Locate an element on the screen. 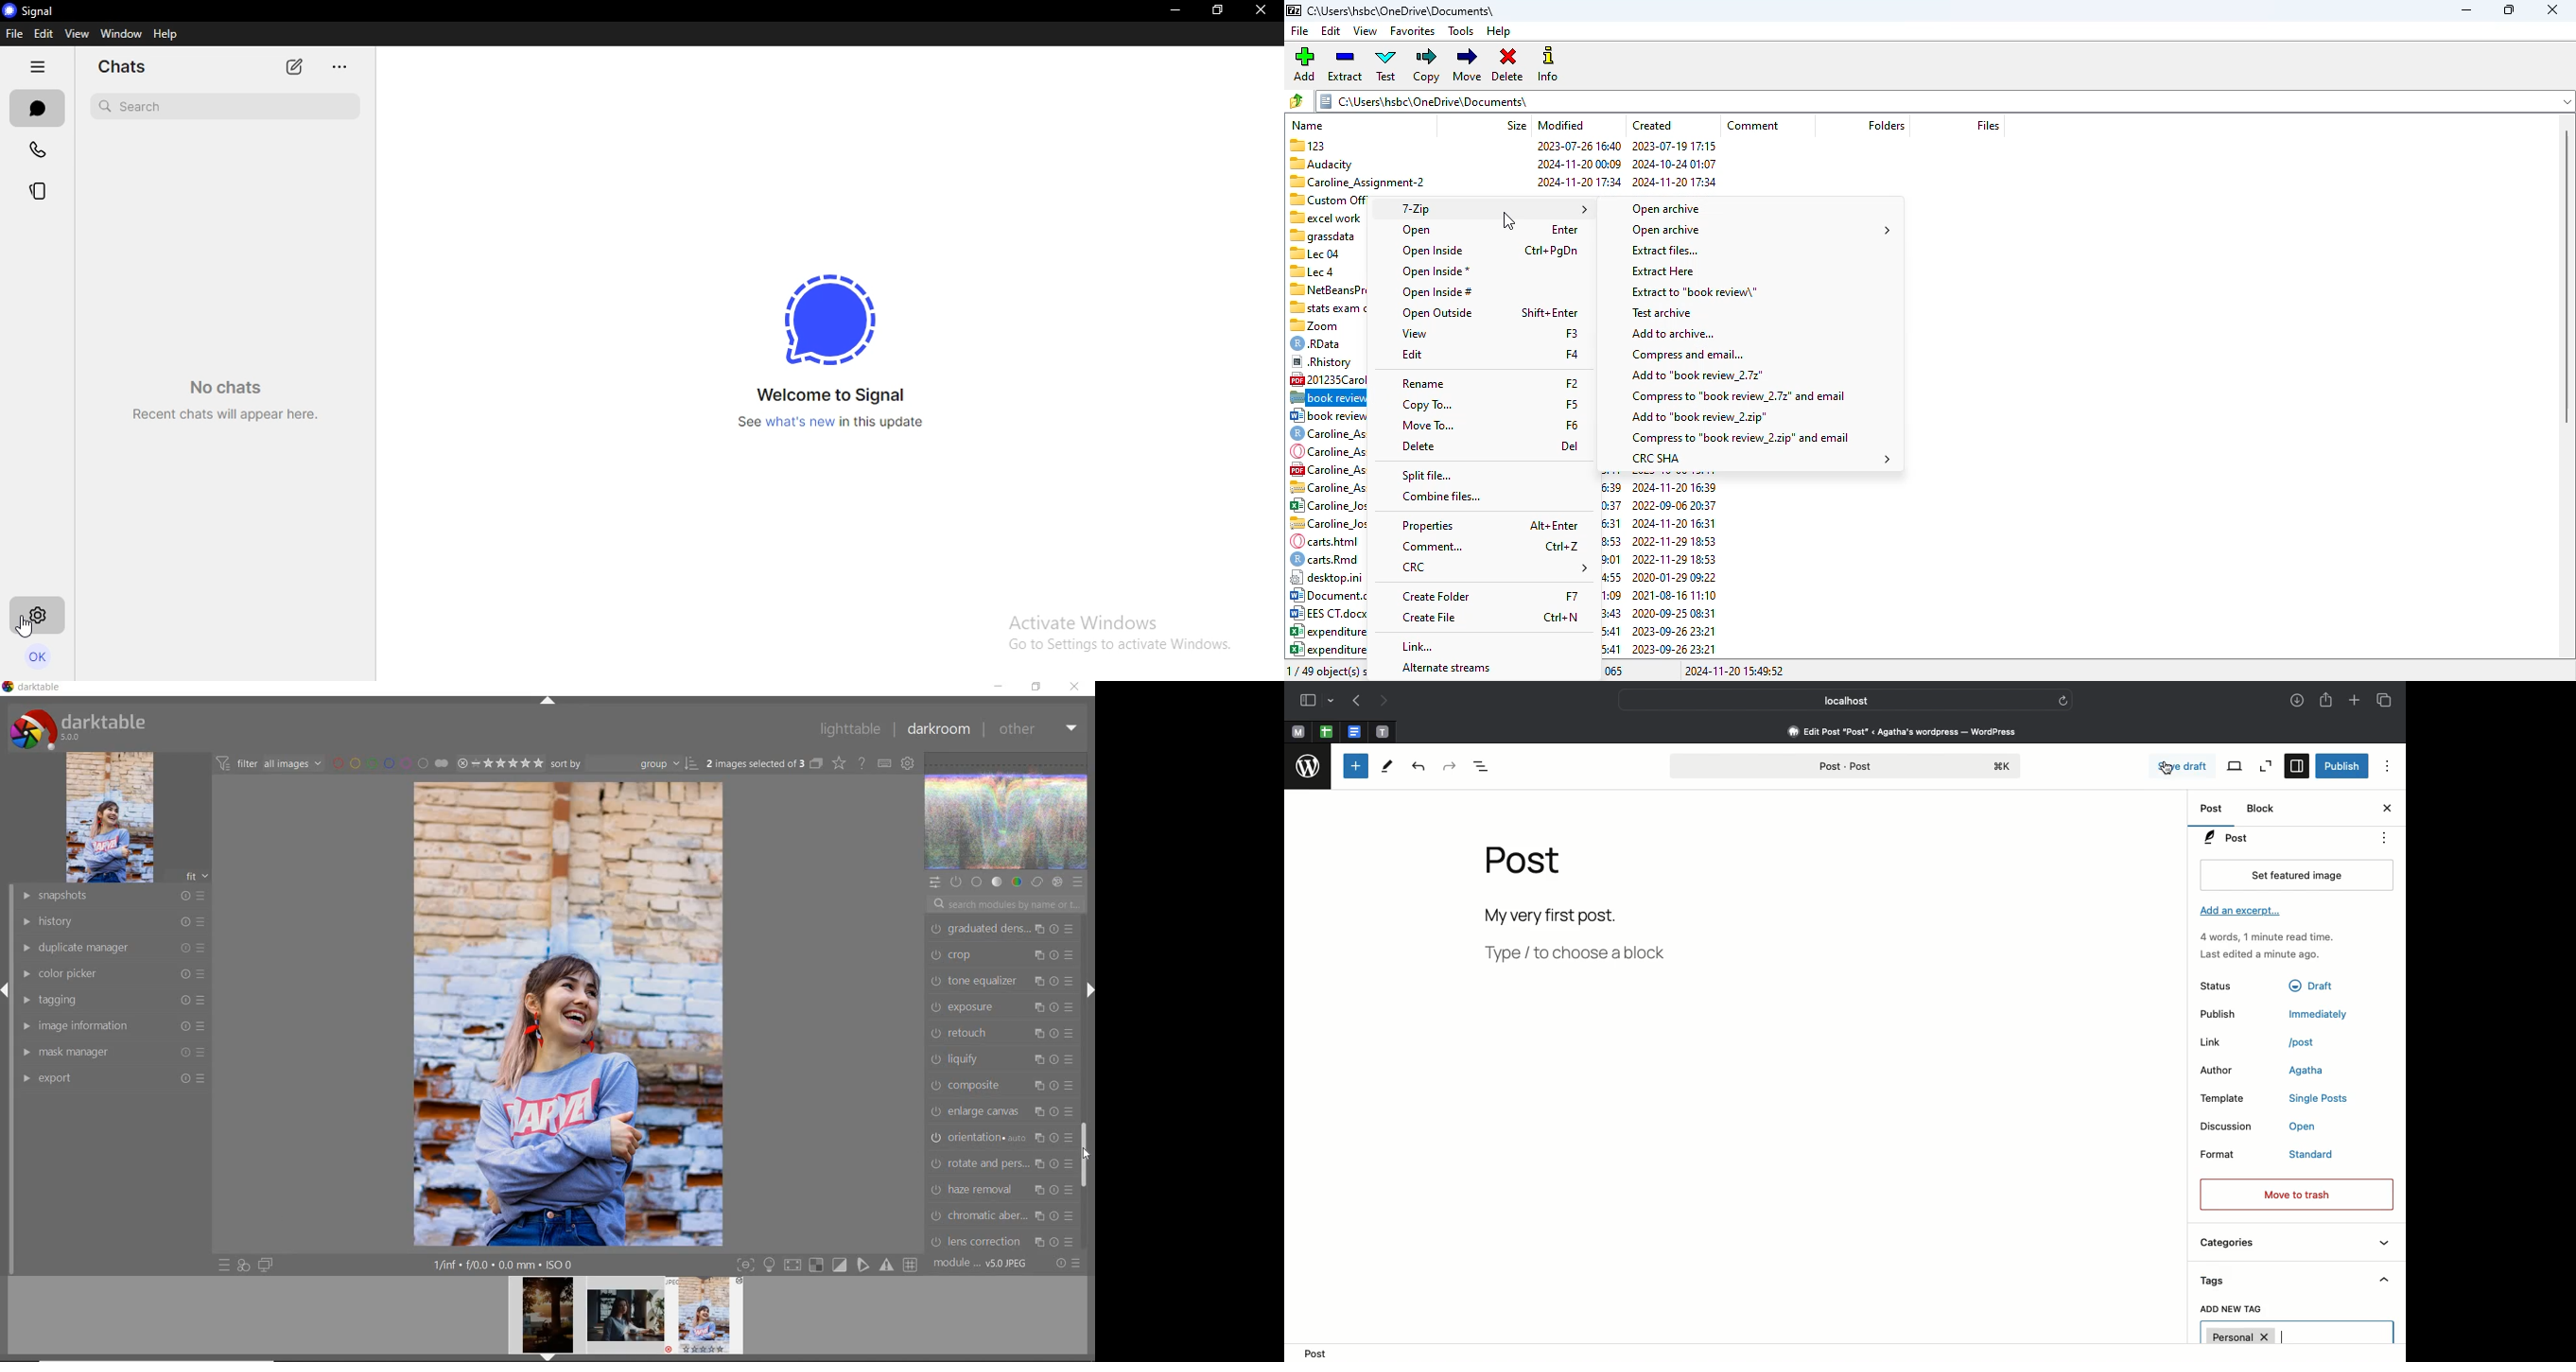 Image resolution: width=2576 pixels, height=1372 pixels. extract to file is located at coordinates (1695, 292).